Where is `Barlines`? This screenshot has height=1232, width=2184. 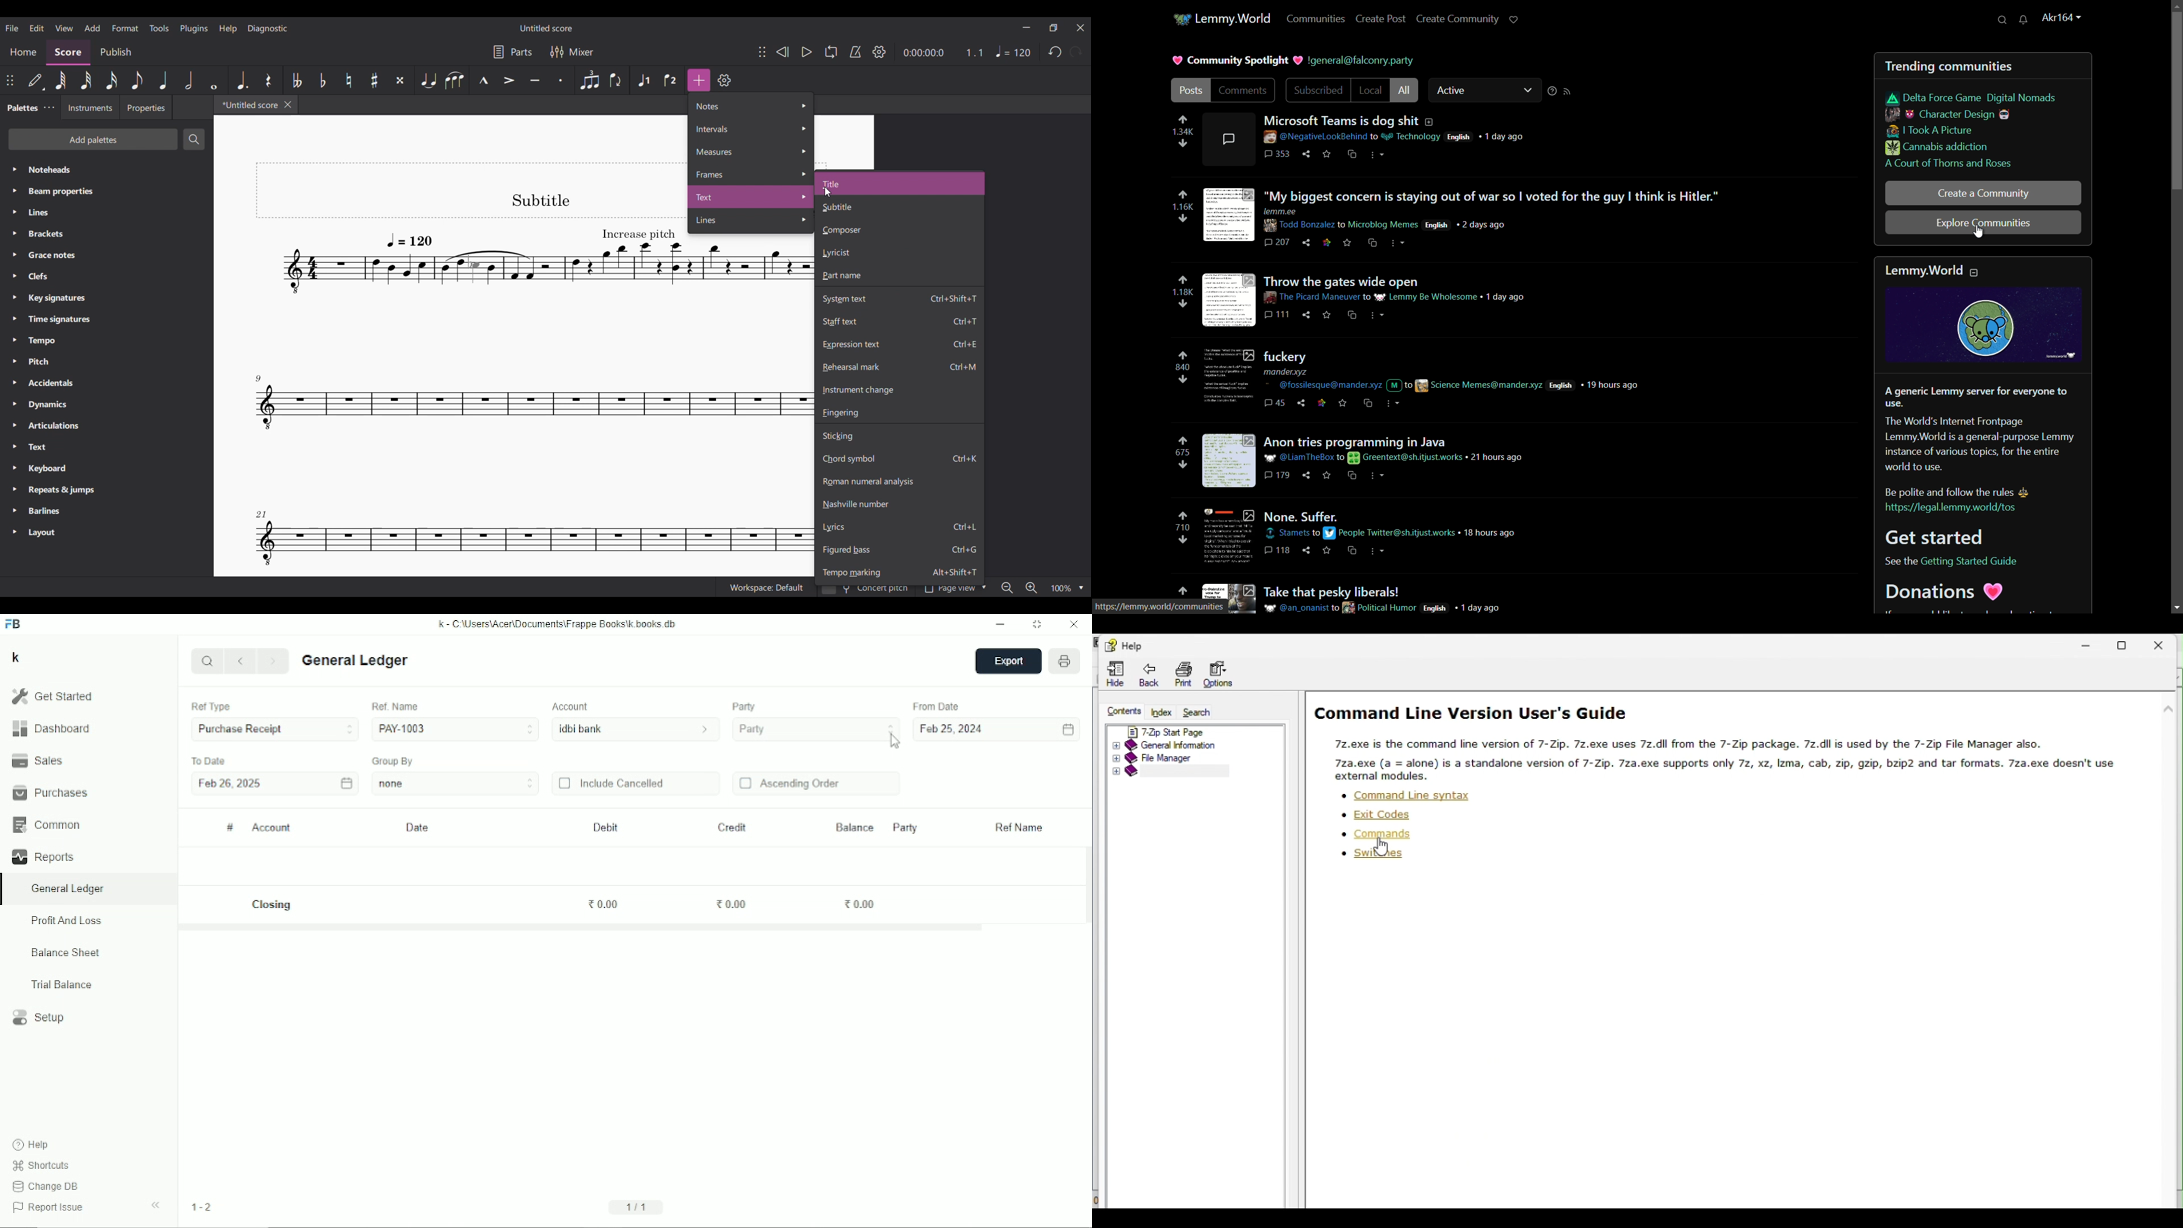
Barlines is located at coordinates (107, 512).